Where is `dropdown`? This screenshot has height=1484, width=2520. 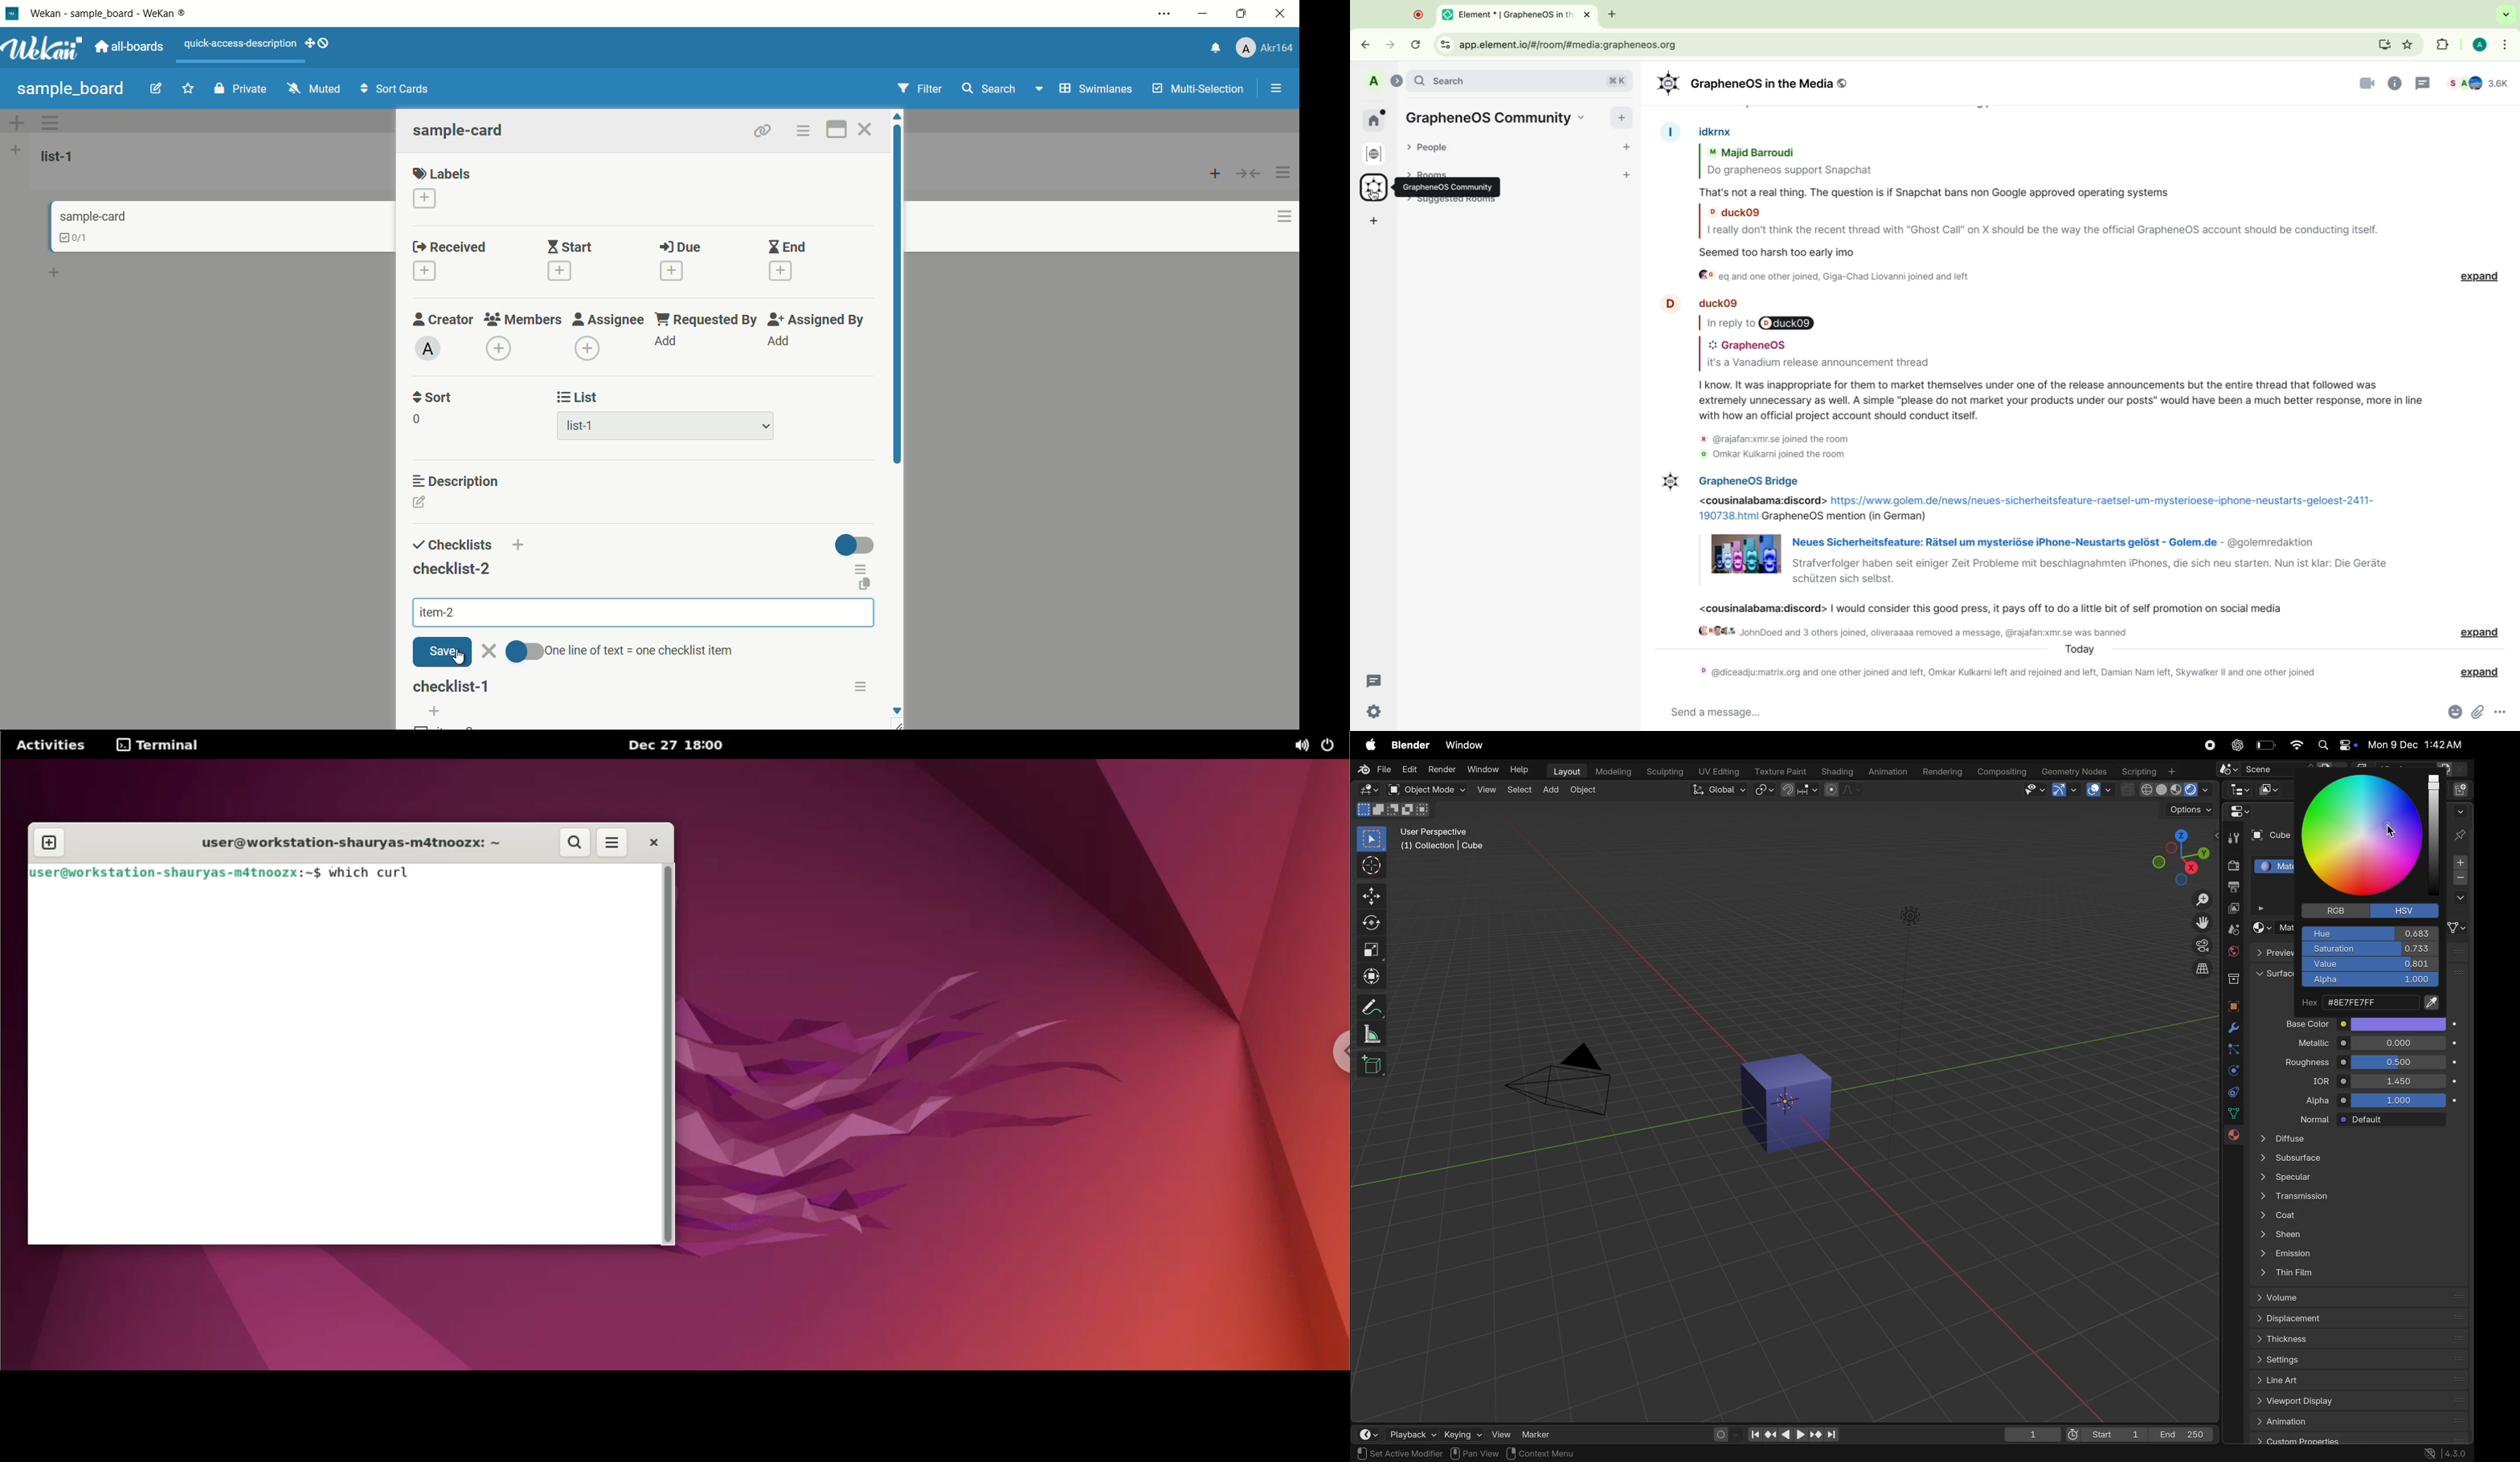 dropdown is located at coordinates (1039, 91).